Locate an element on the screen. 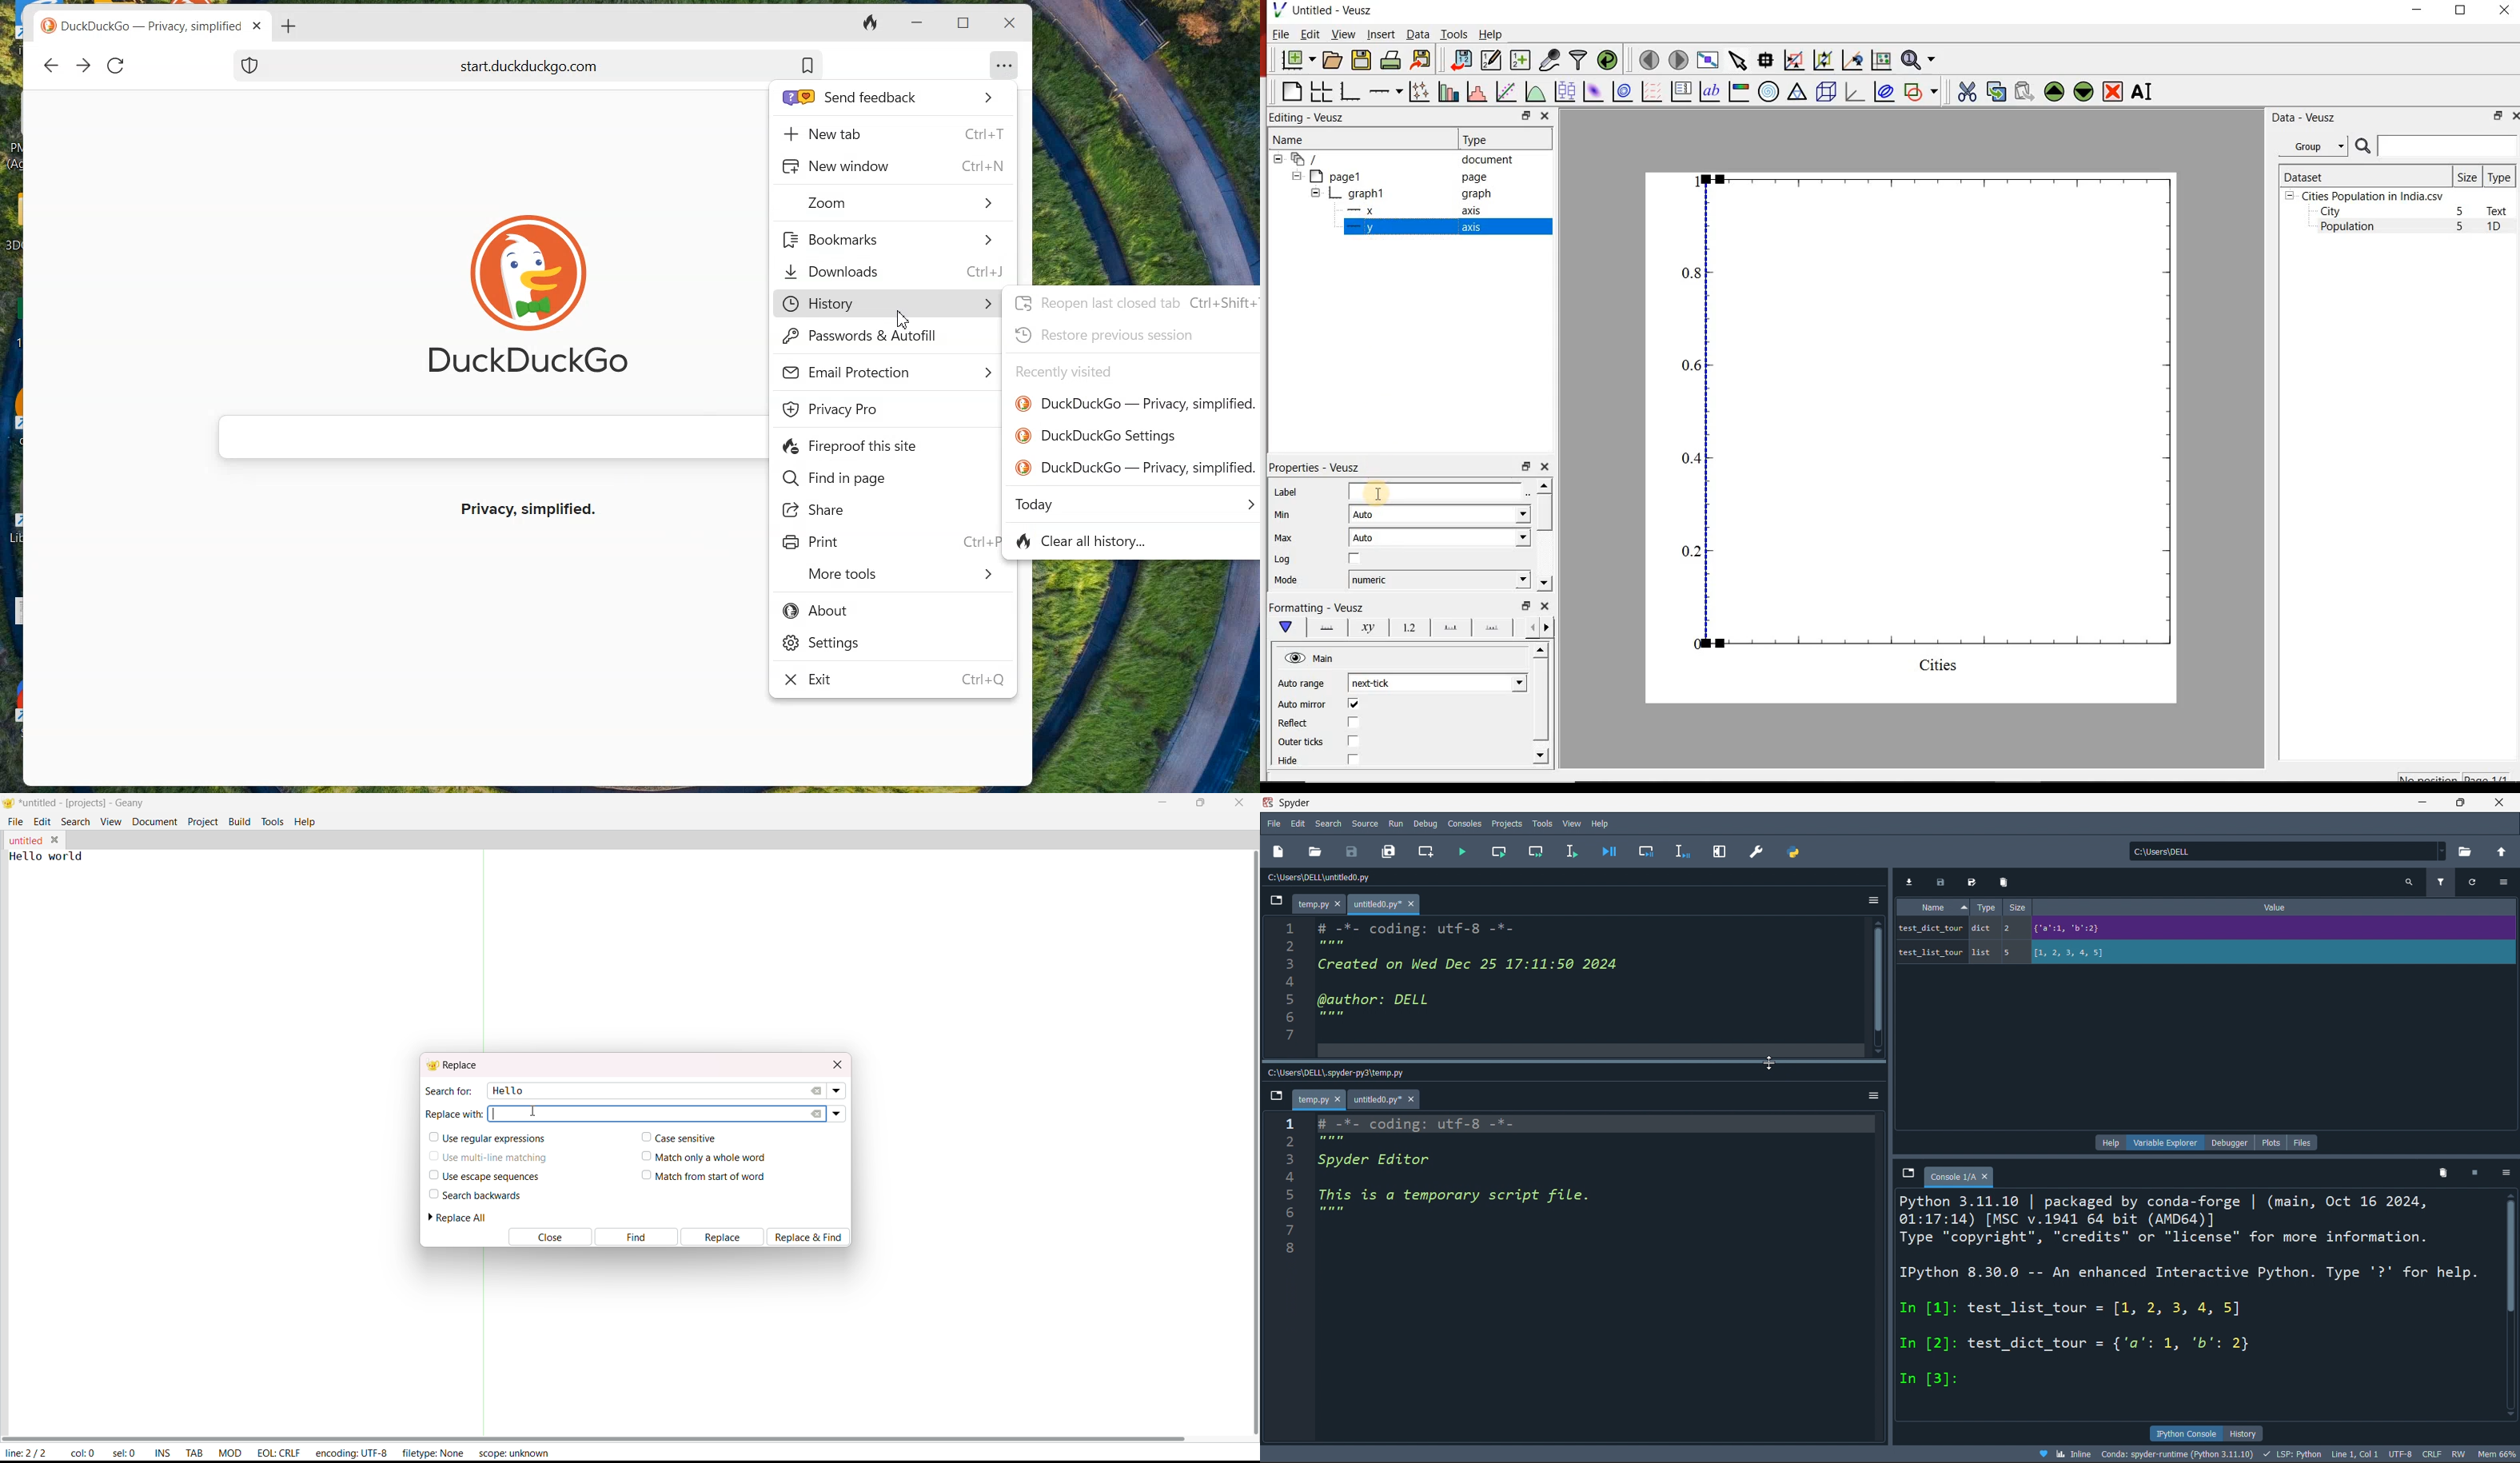 This screenshot has width=2520, height=1484. search for is located at coordinates (448, 1091).